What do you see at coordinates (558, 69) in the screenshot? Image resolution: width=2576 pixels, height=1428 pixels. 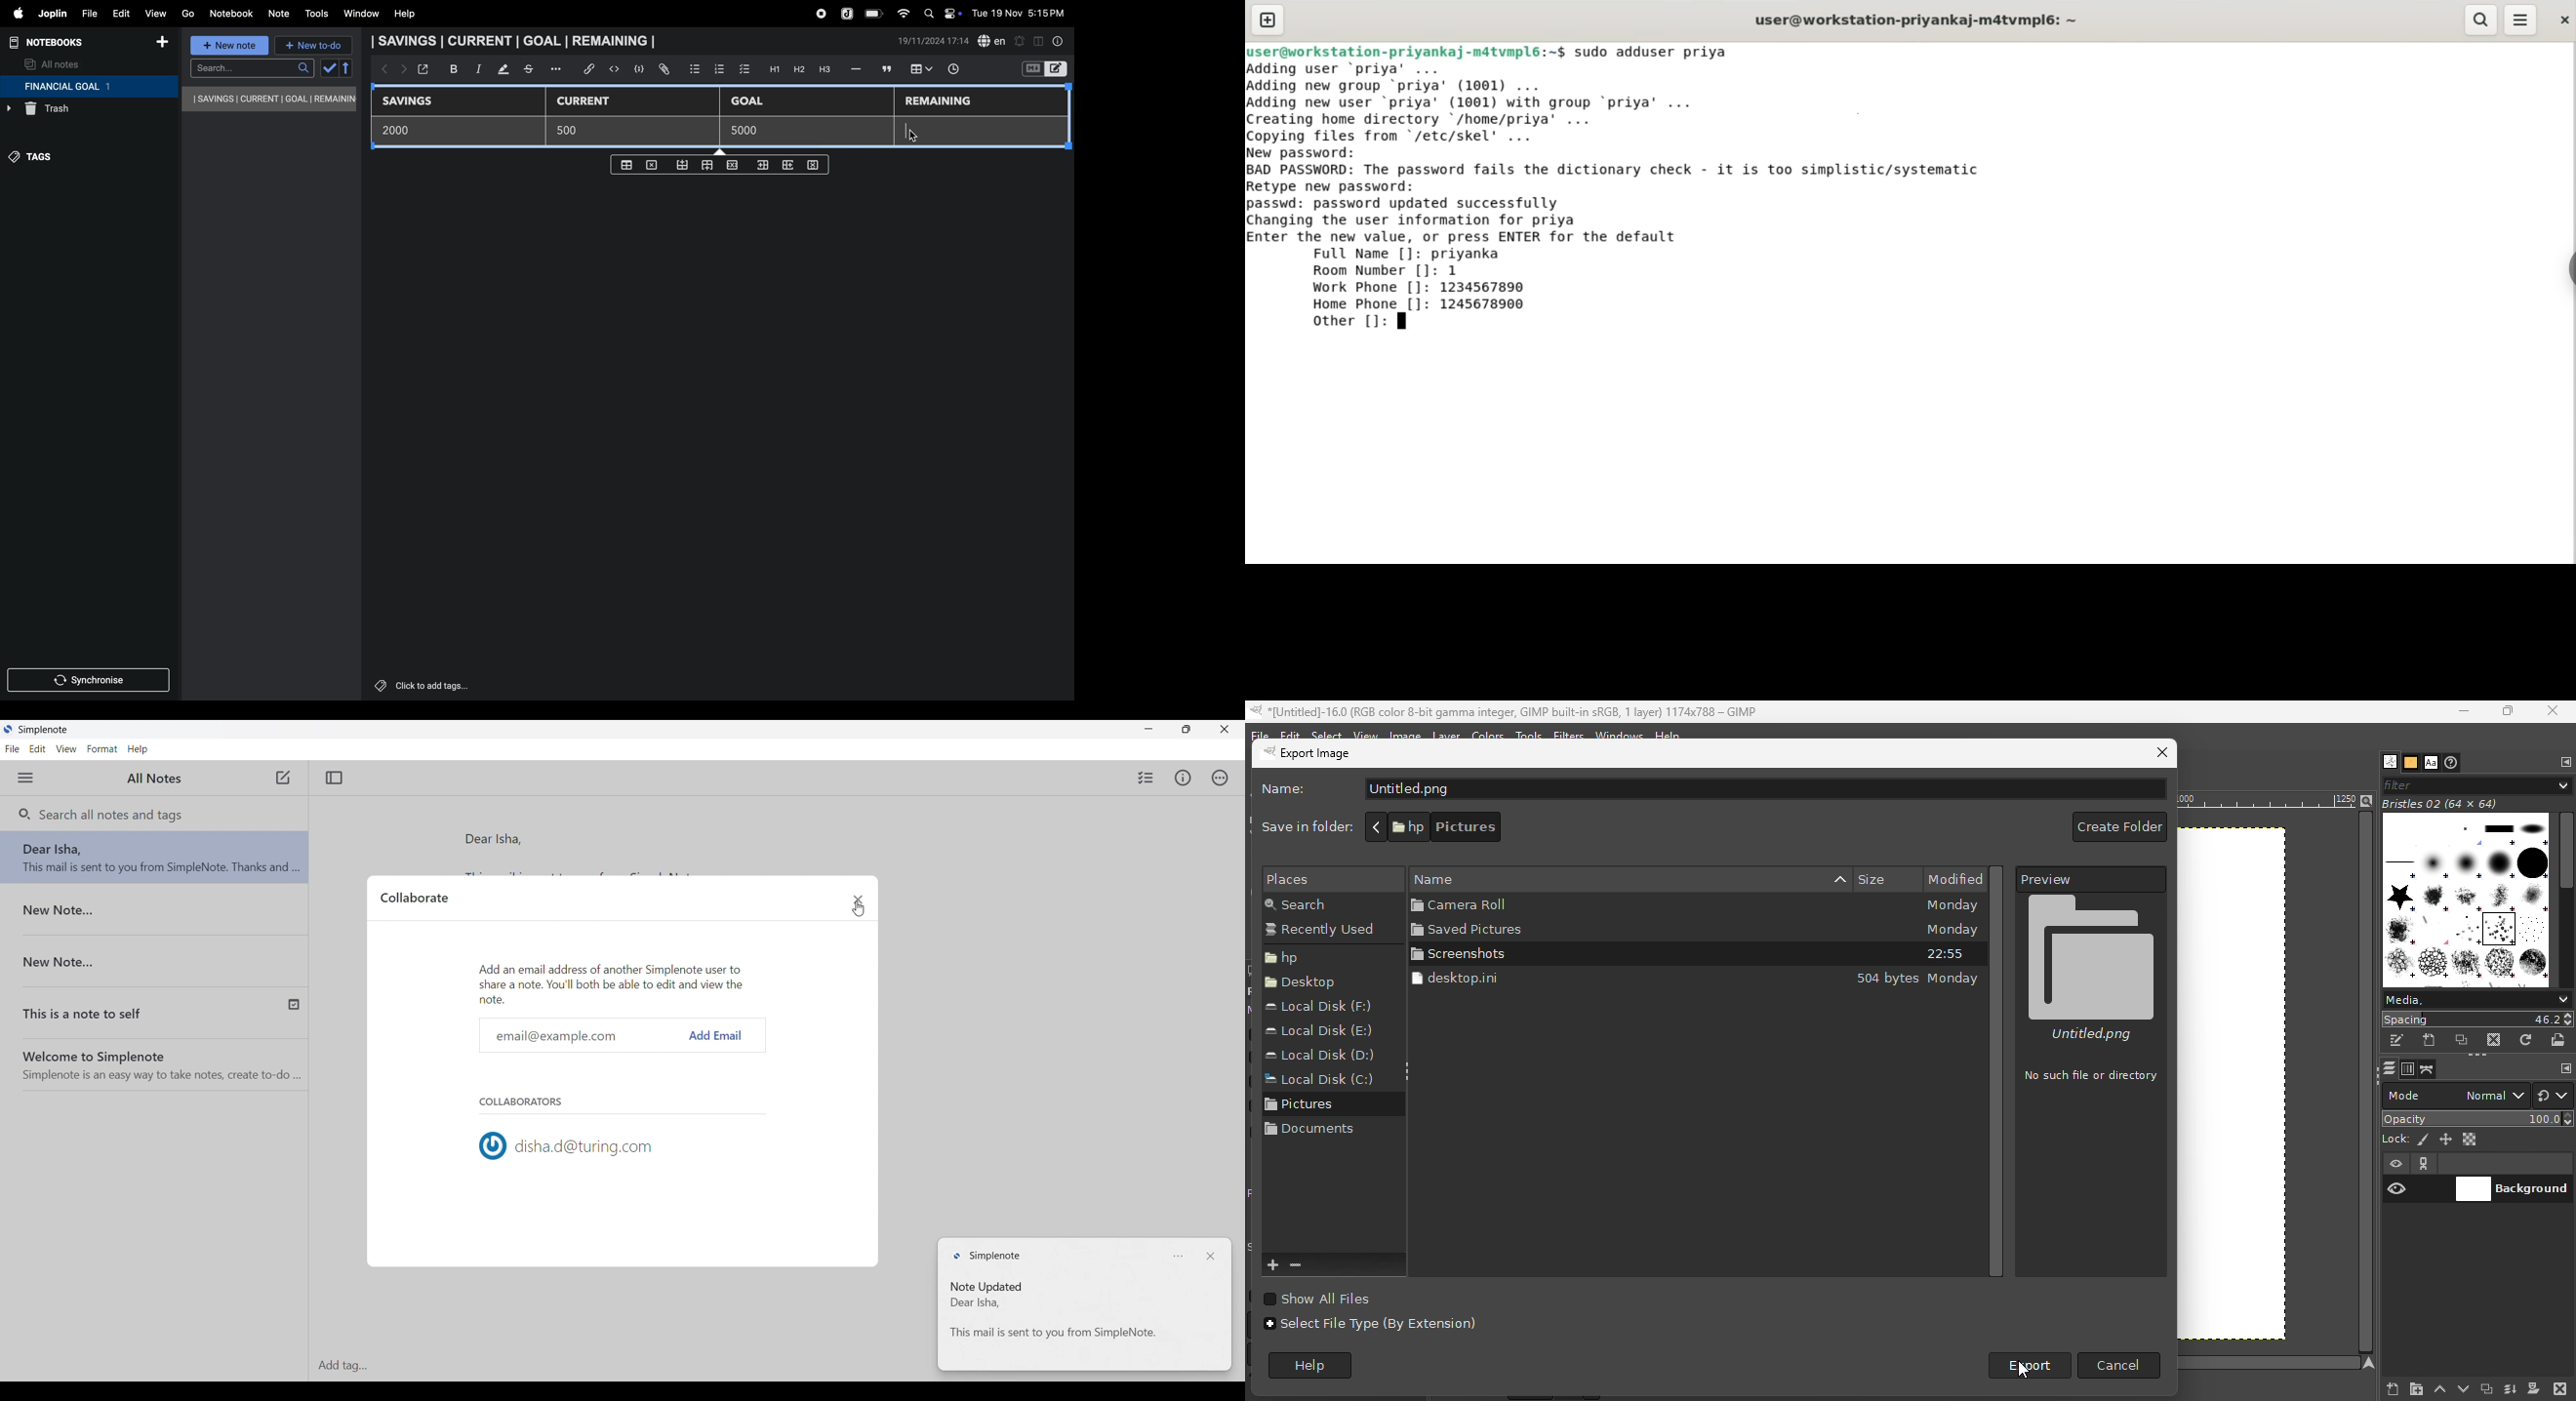 I see `options` at bounding box center [558, 69].